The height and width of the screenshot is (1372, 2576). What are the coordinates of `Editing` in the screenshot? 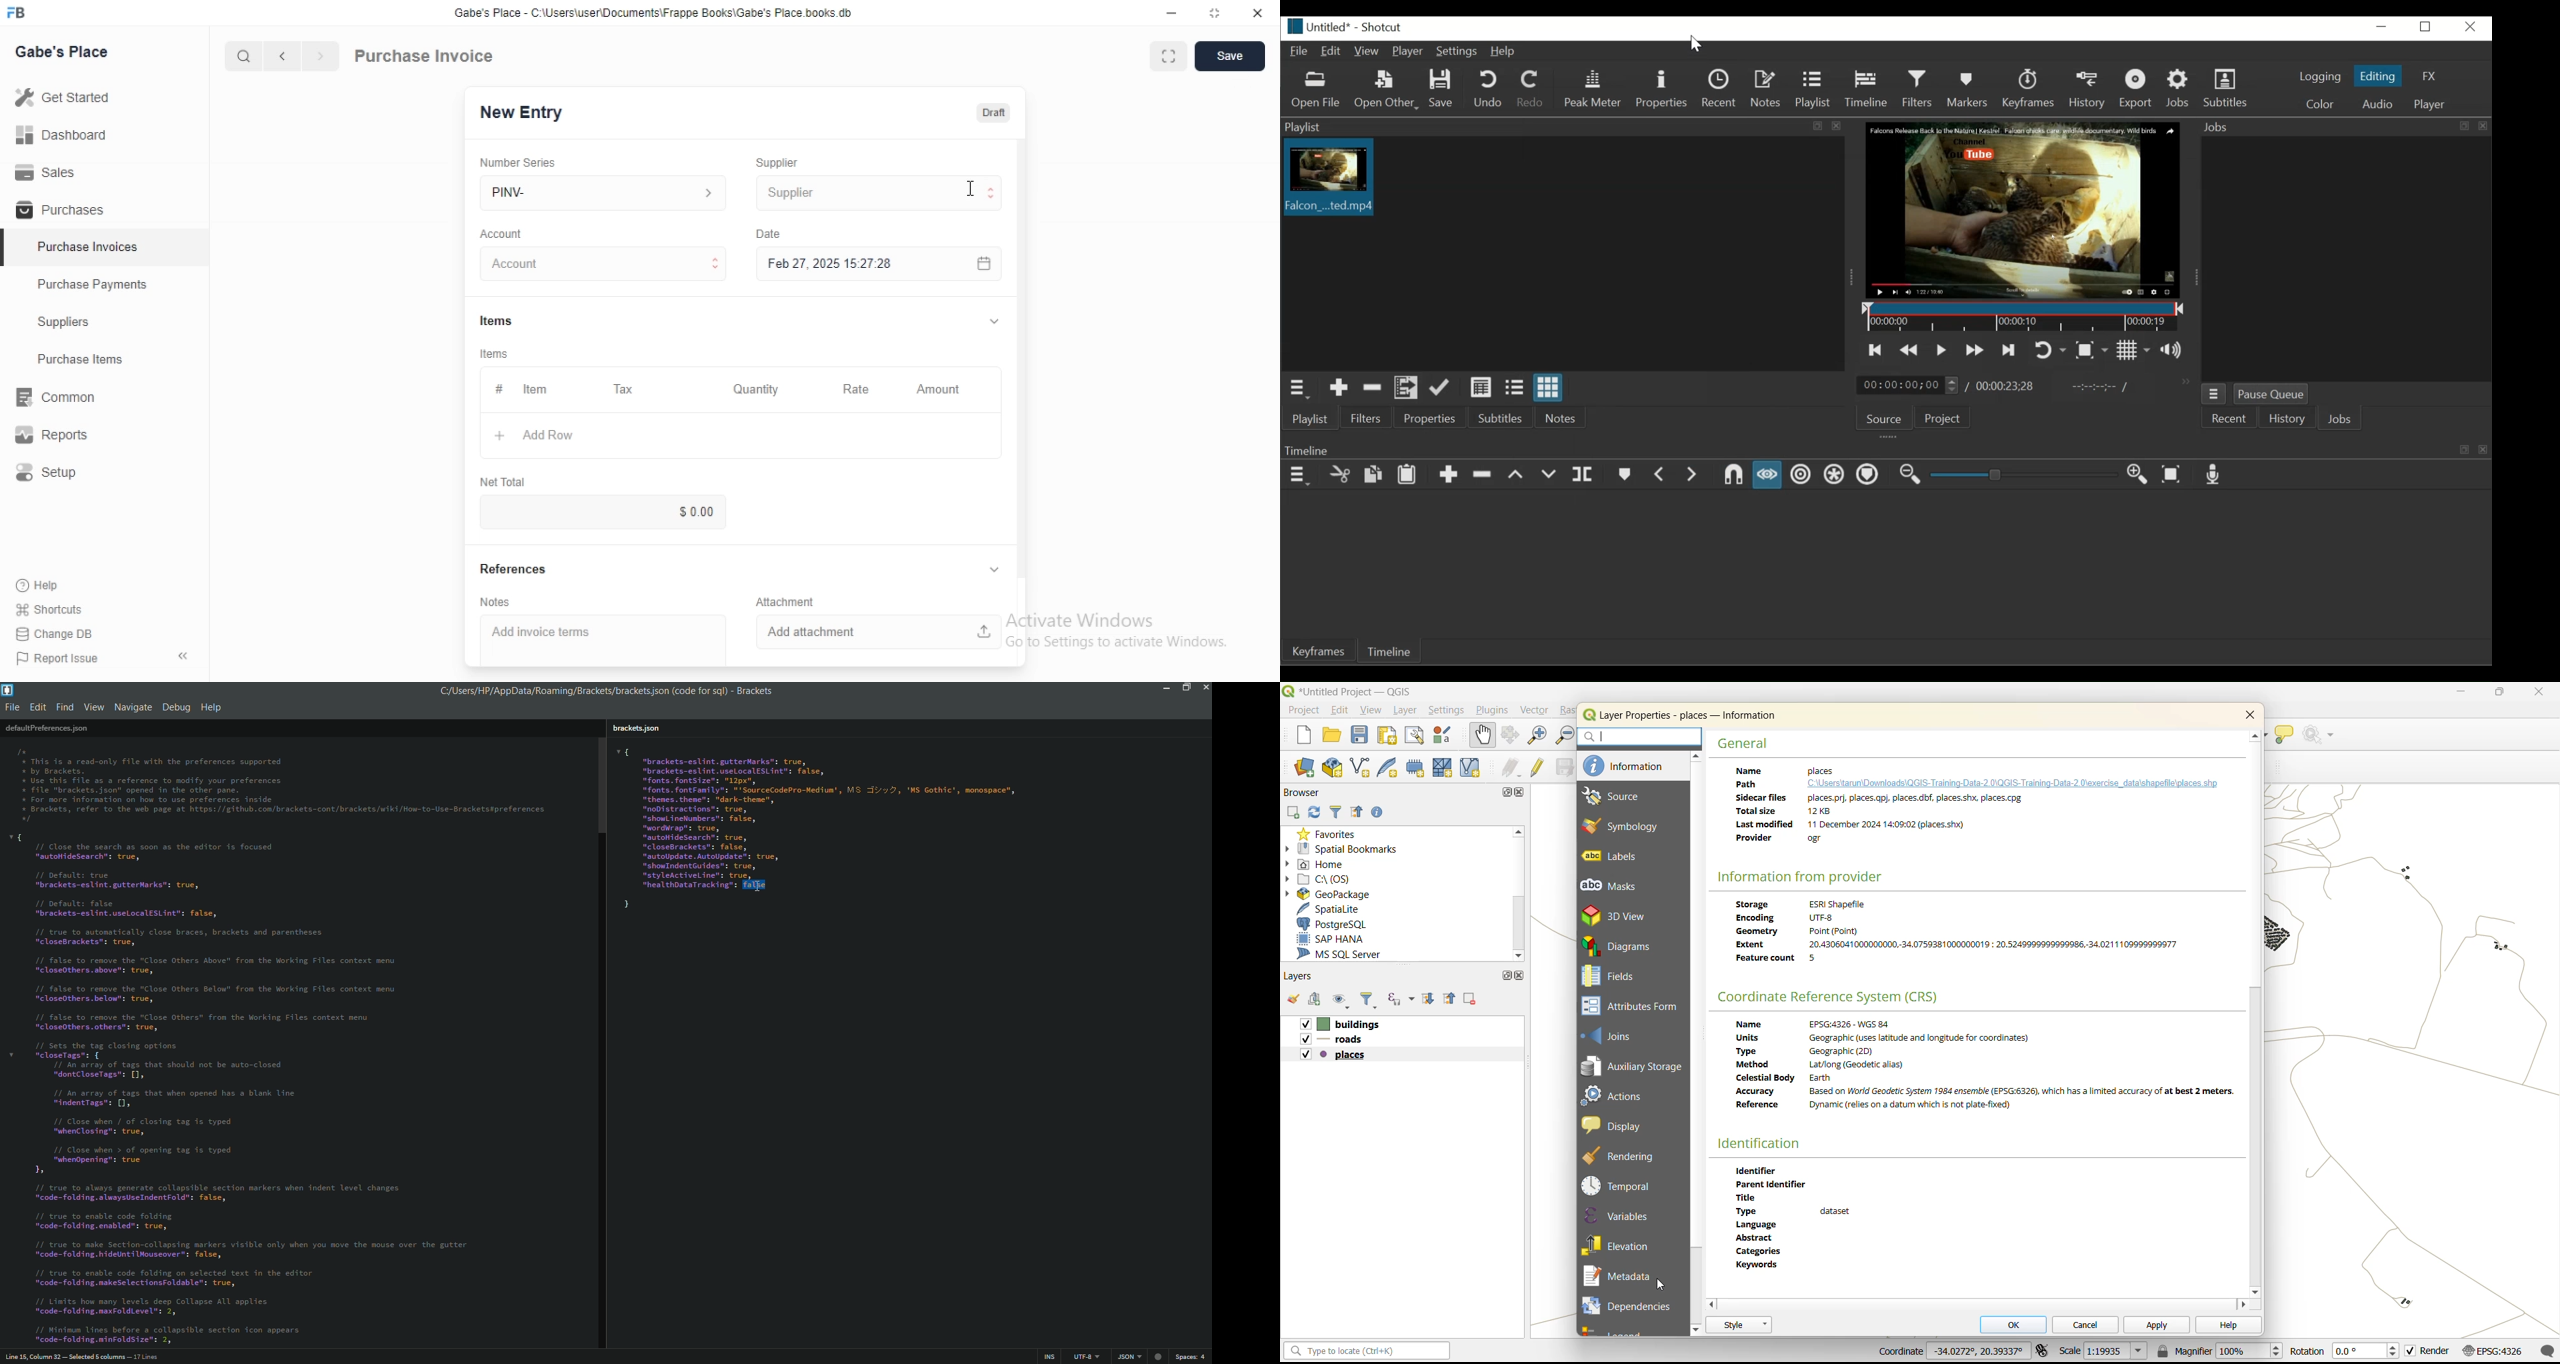 It's located at (2378, 76).